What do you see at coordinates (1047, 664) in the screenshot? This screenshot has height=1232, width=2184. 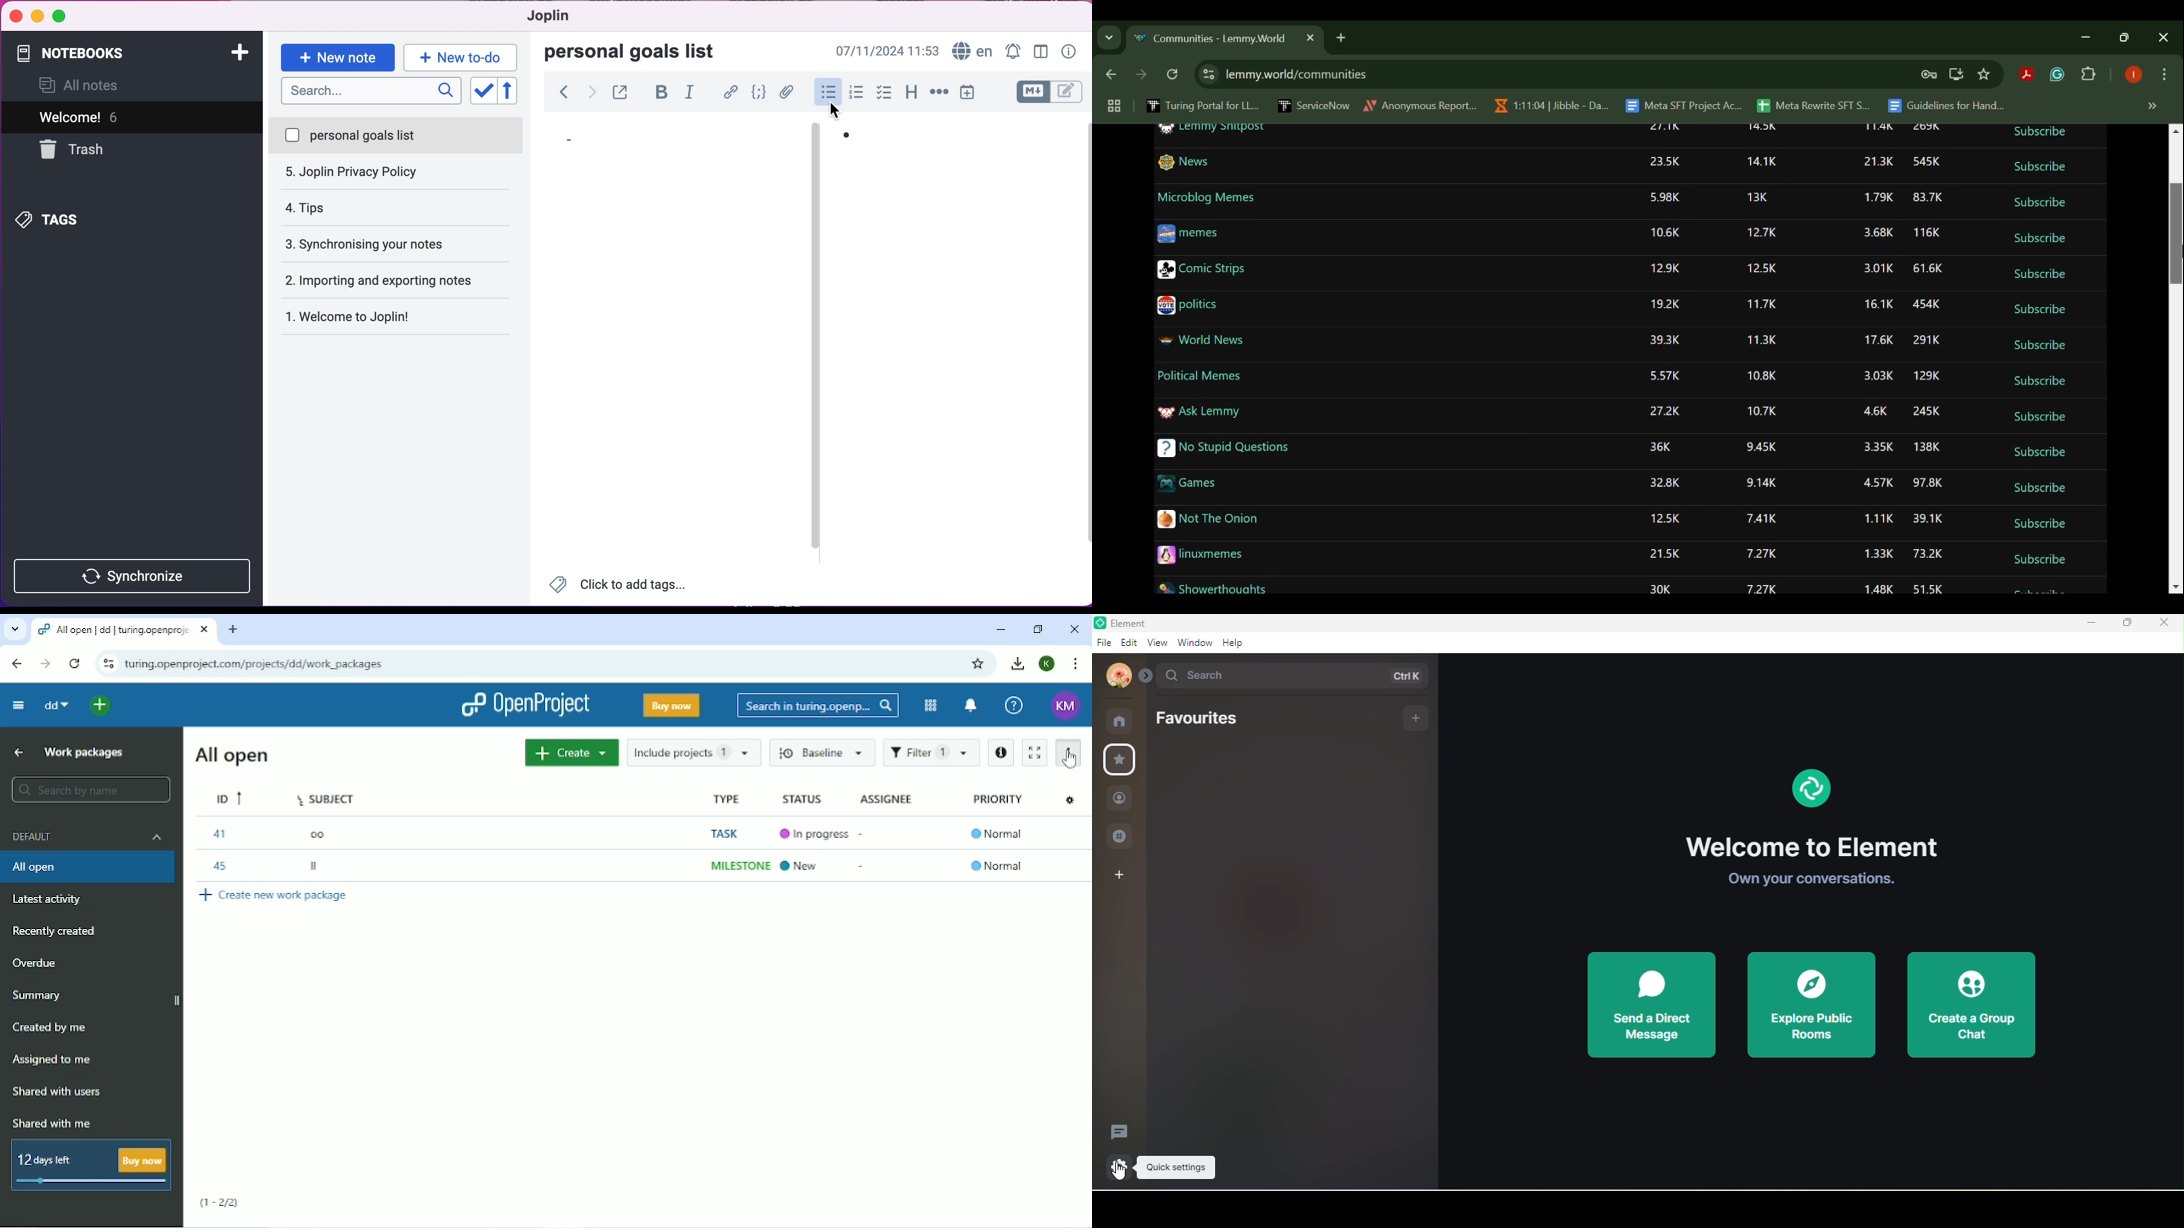 I see `K` at bounding box center [1047, 664].